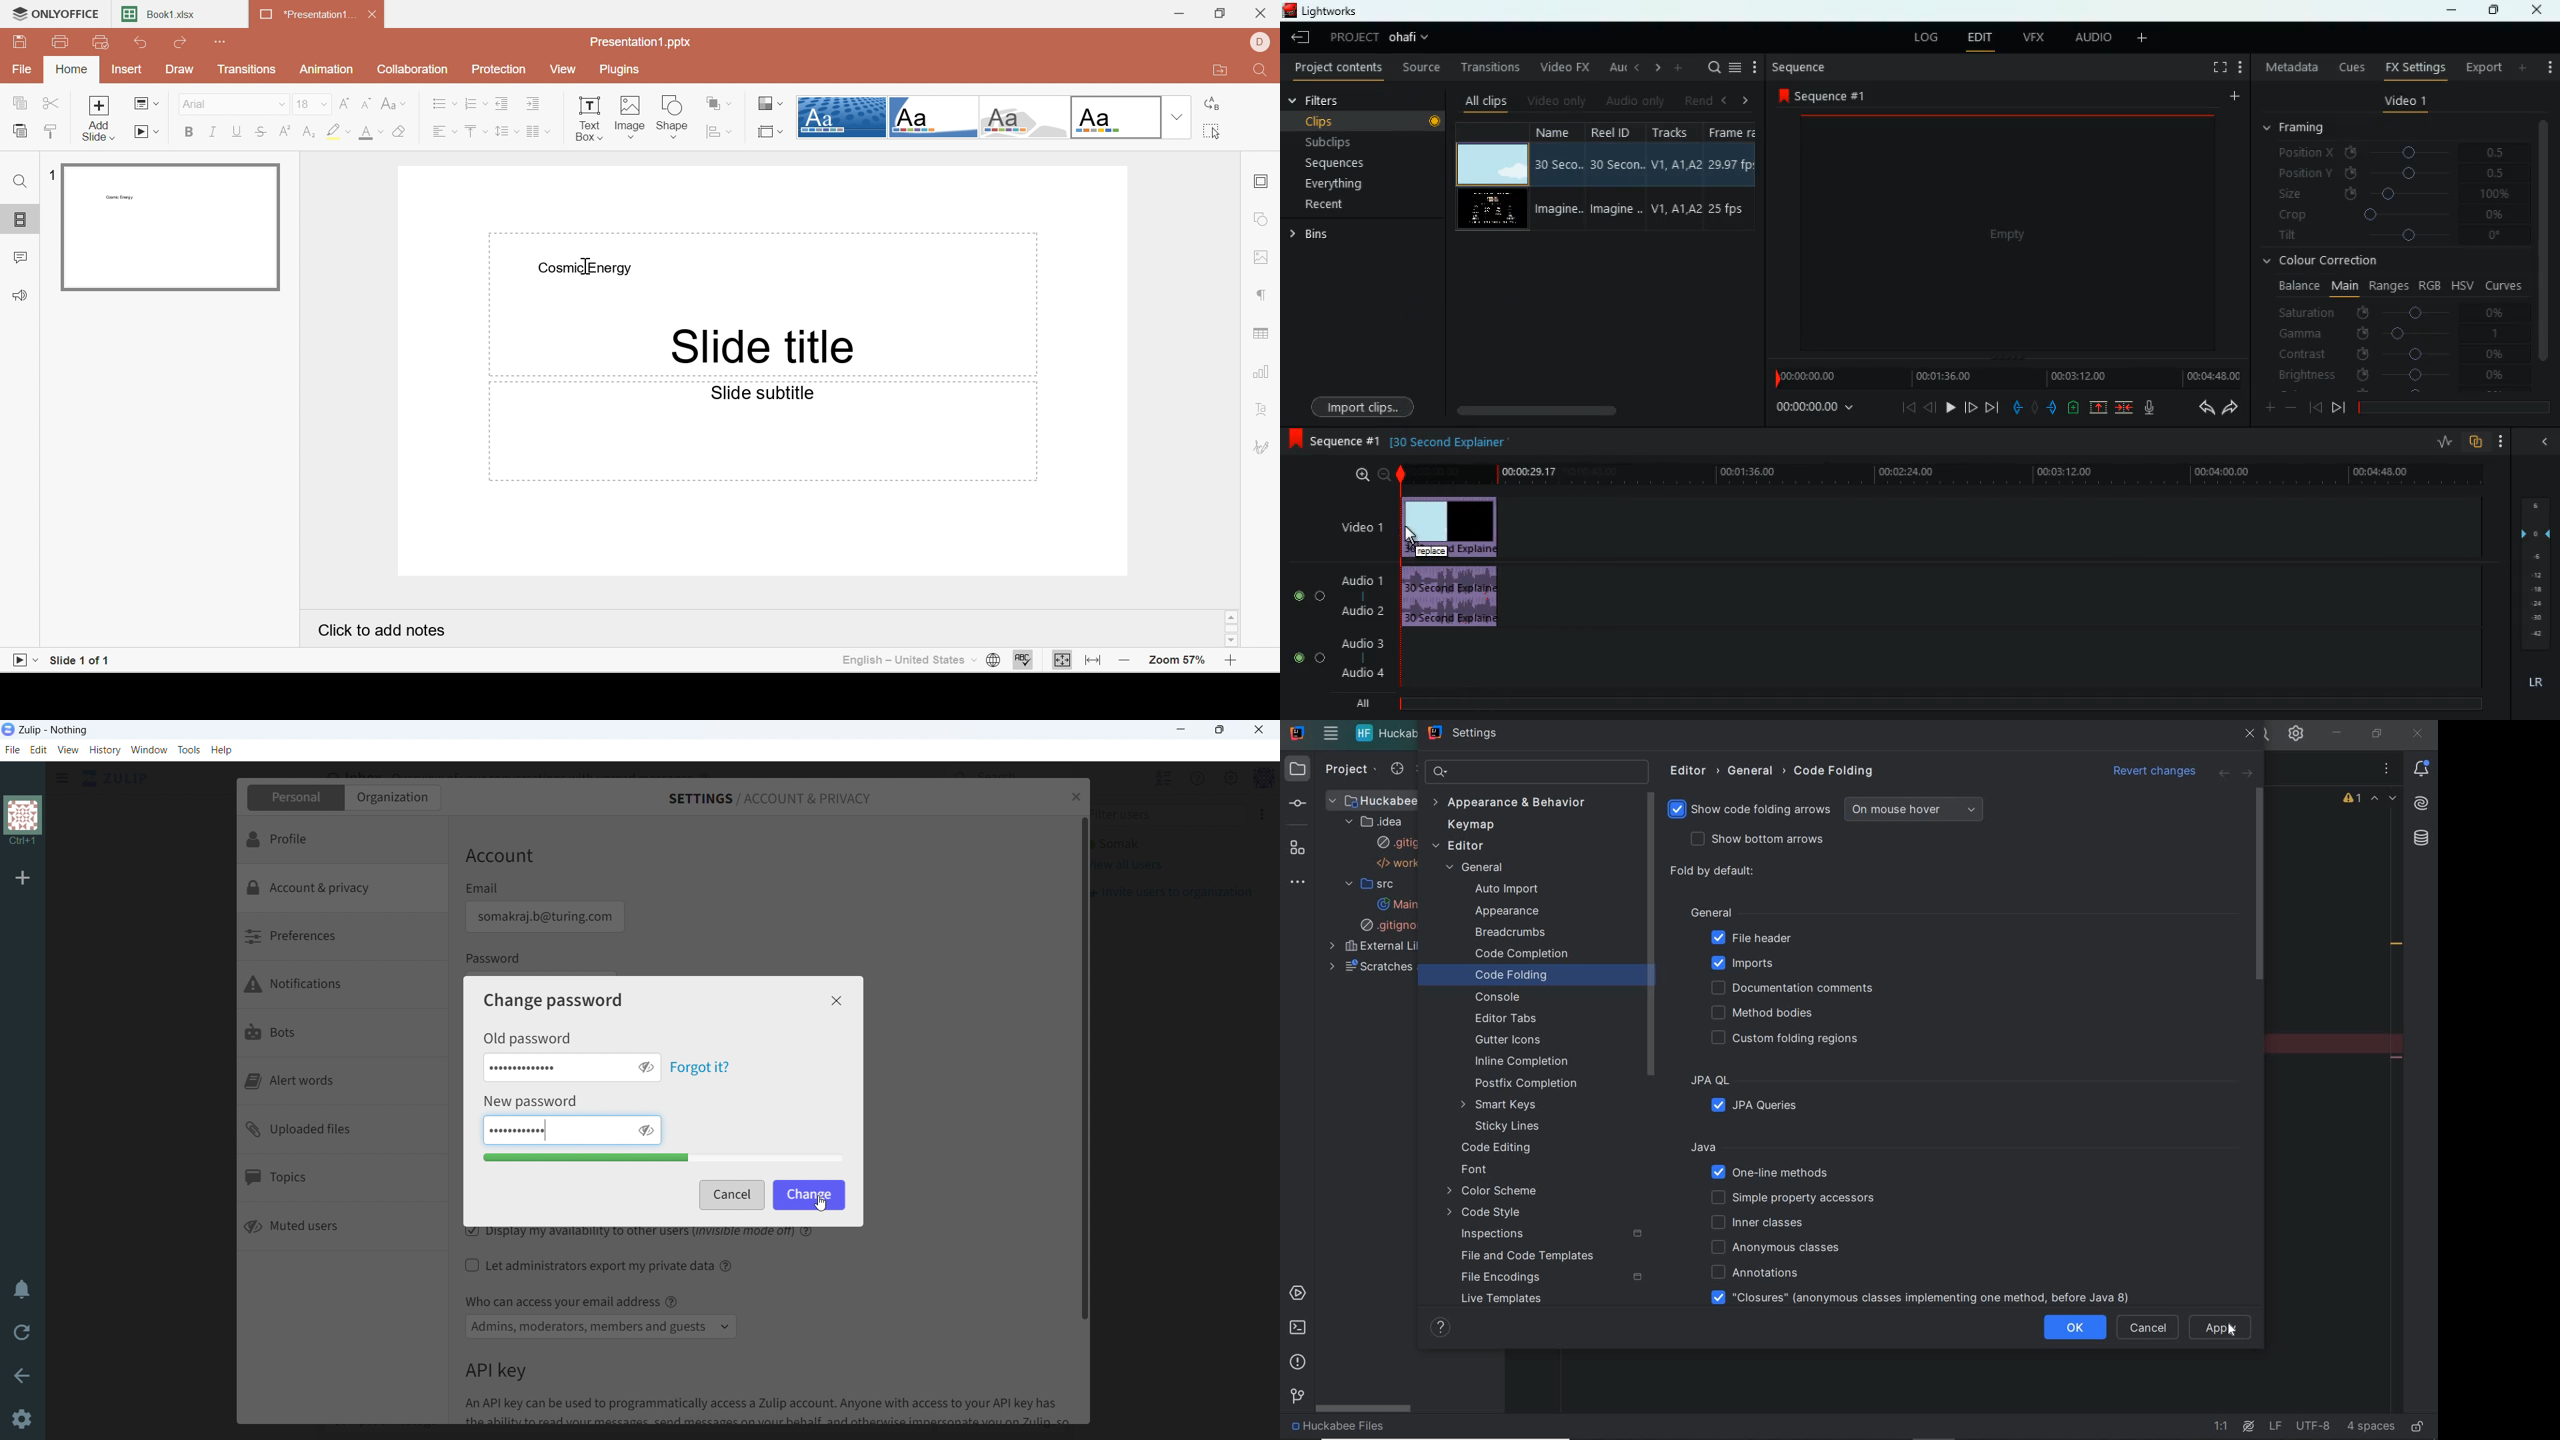  What do you see at coordinates (1263, 374) in the screenshot?
I see `Chart settings` at bounding box center [1263, 374].